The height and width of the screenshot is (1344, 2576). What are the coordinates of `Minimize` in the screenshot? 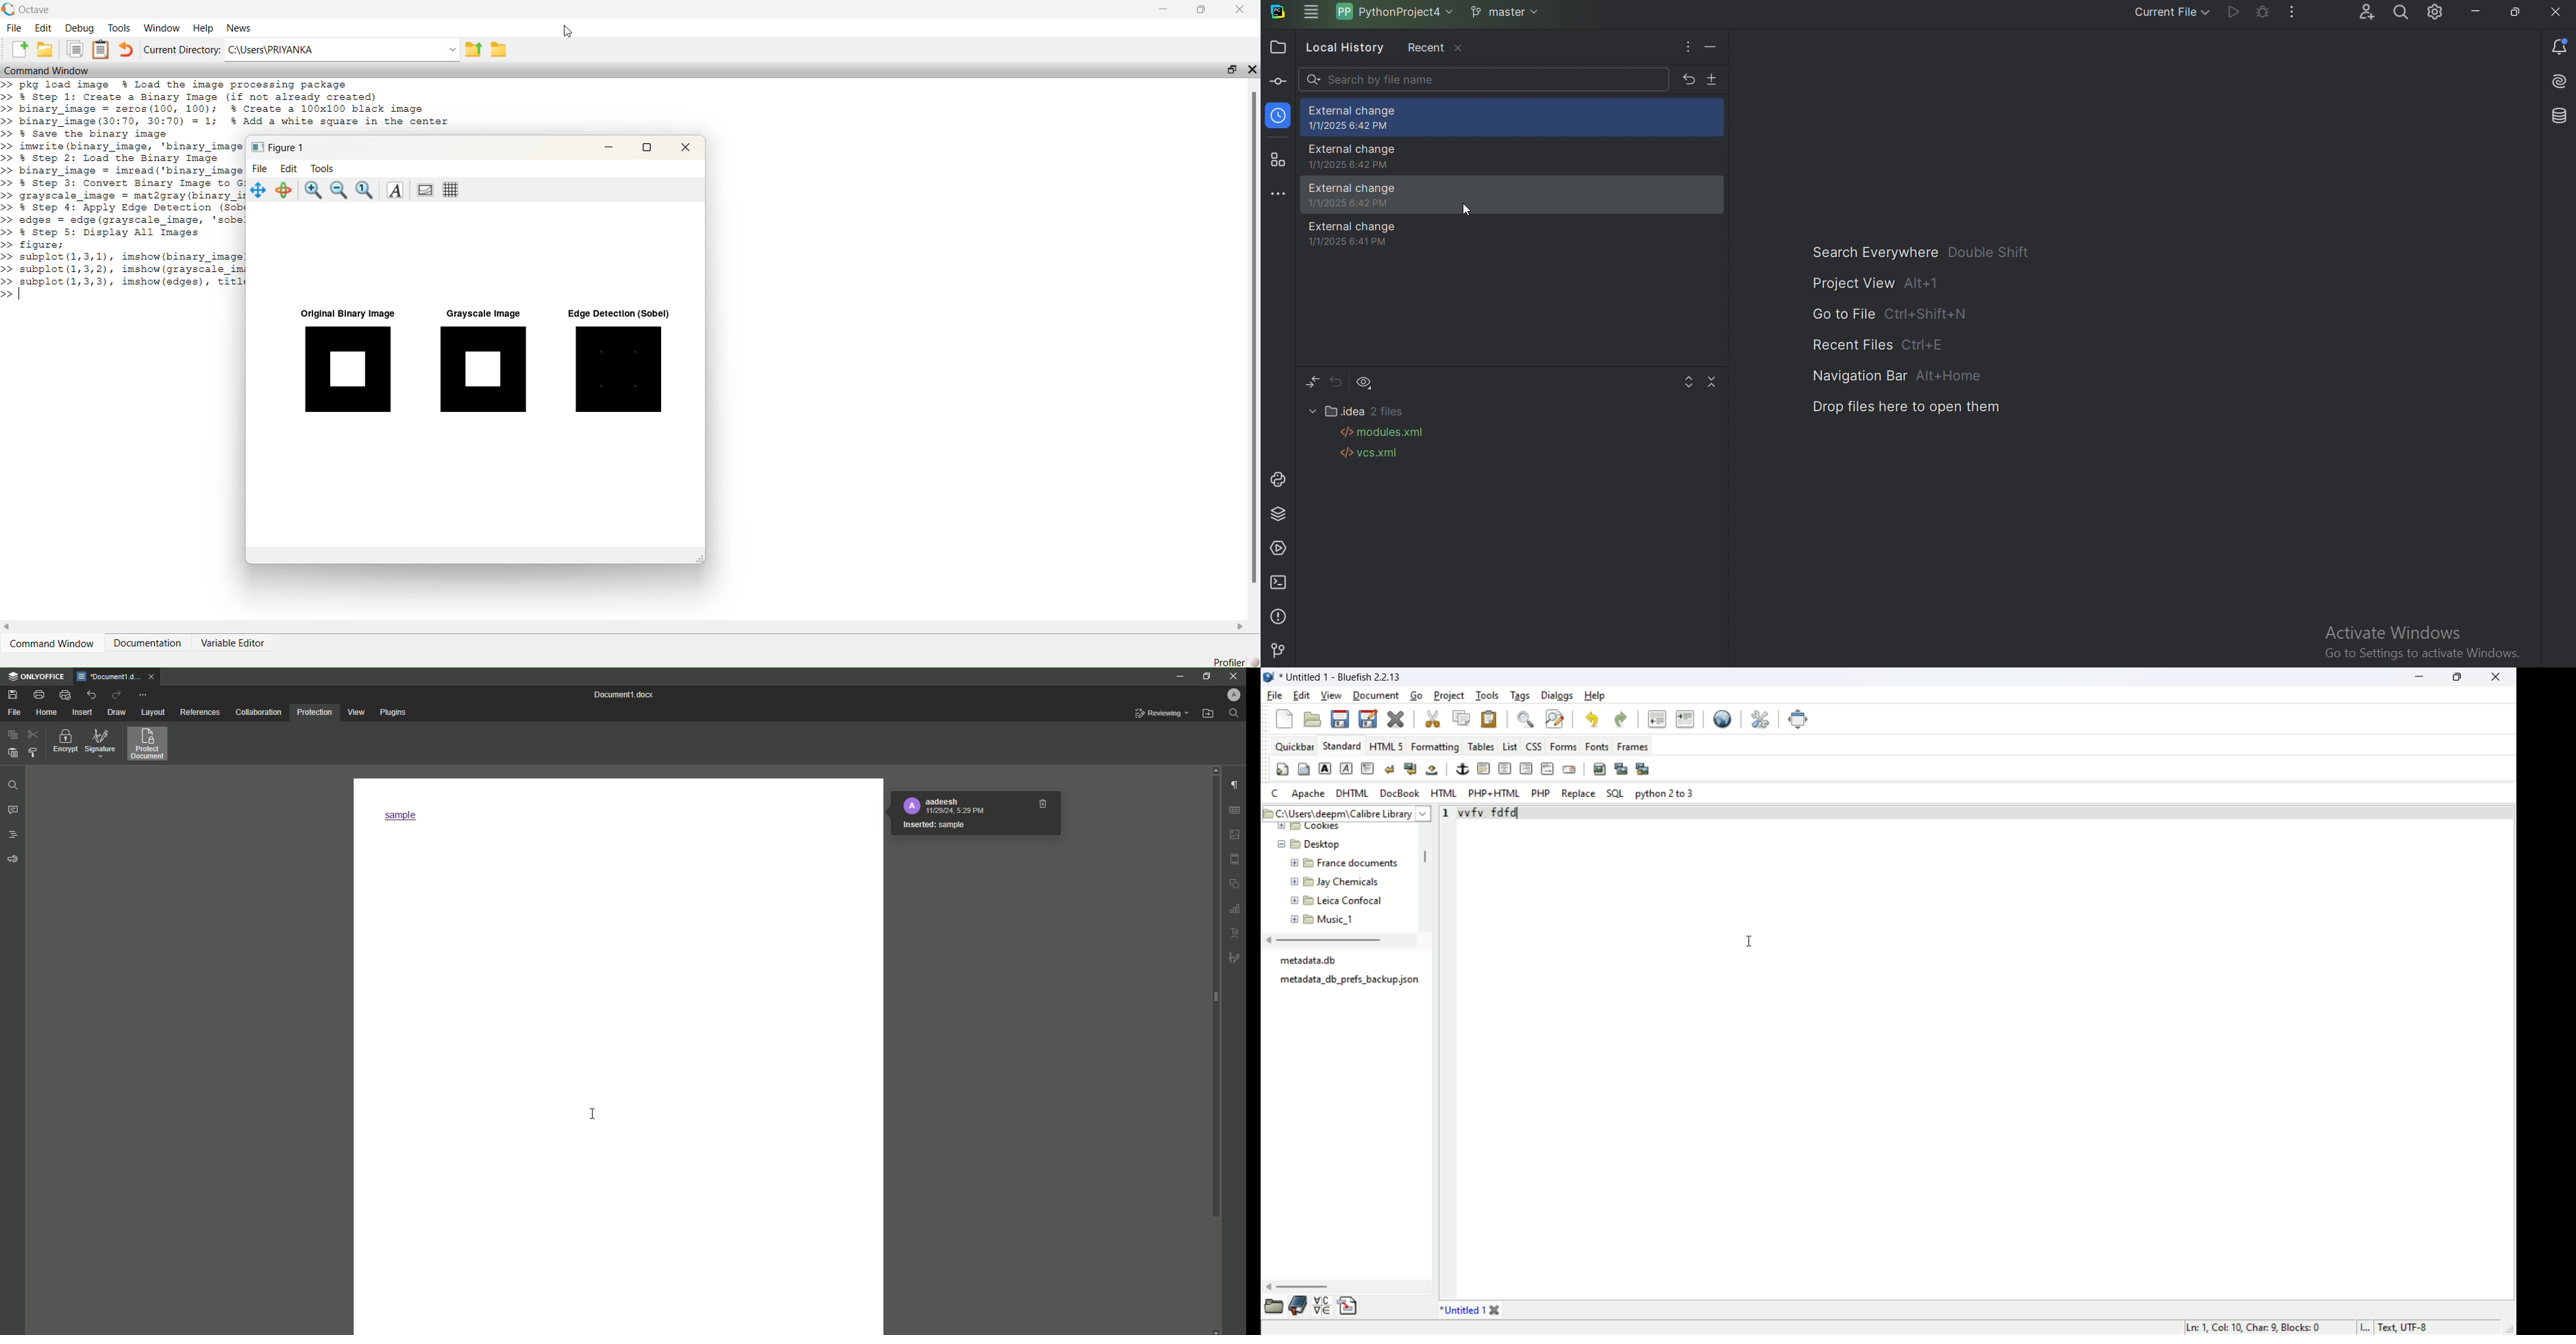 It's located at (1177, 677).